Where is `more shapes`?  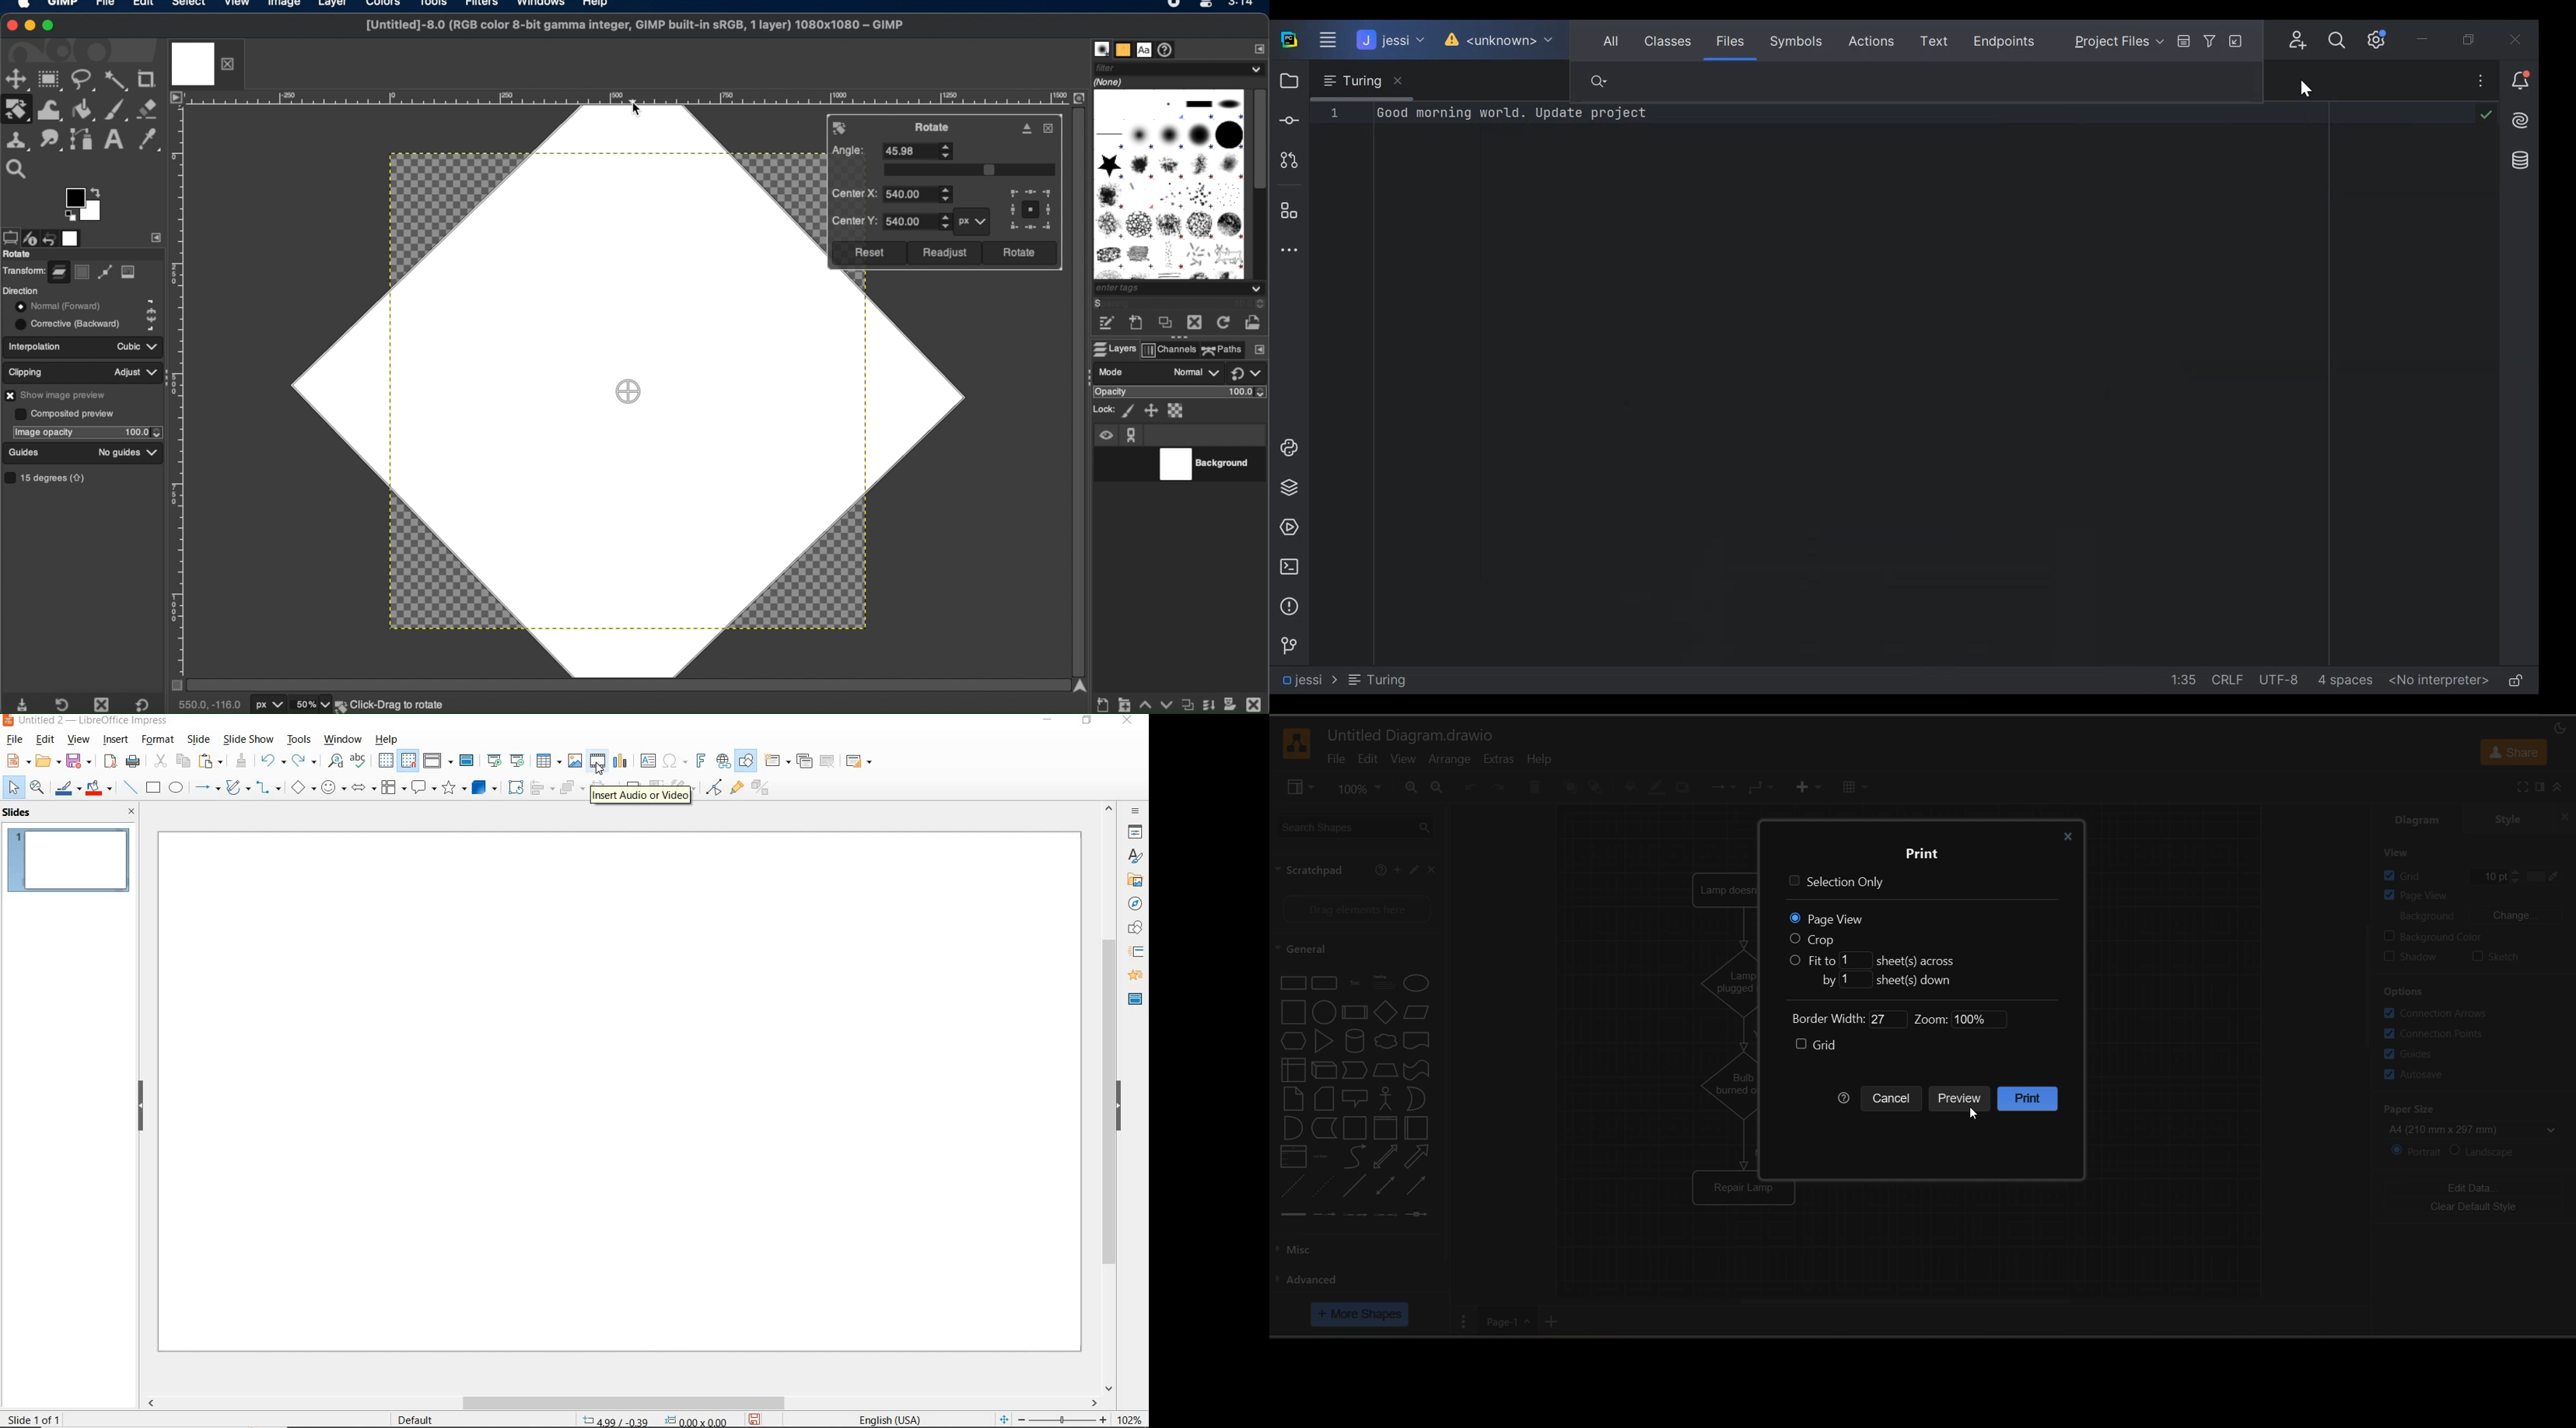 more shapes is located at coordinates (1362, 1314).